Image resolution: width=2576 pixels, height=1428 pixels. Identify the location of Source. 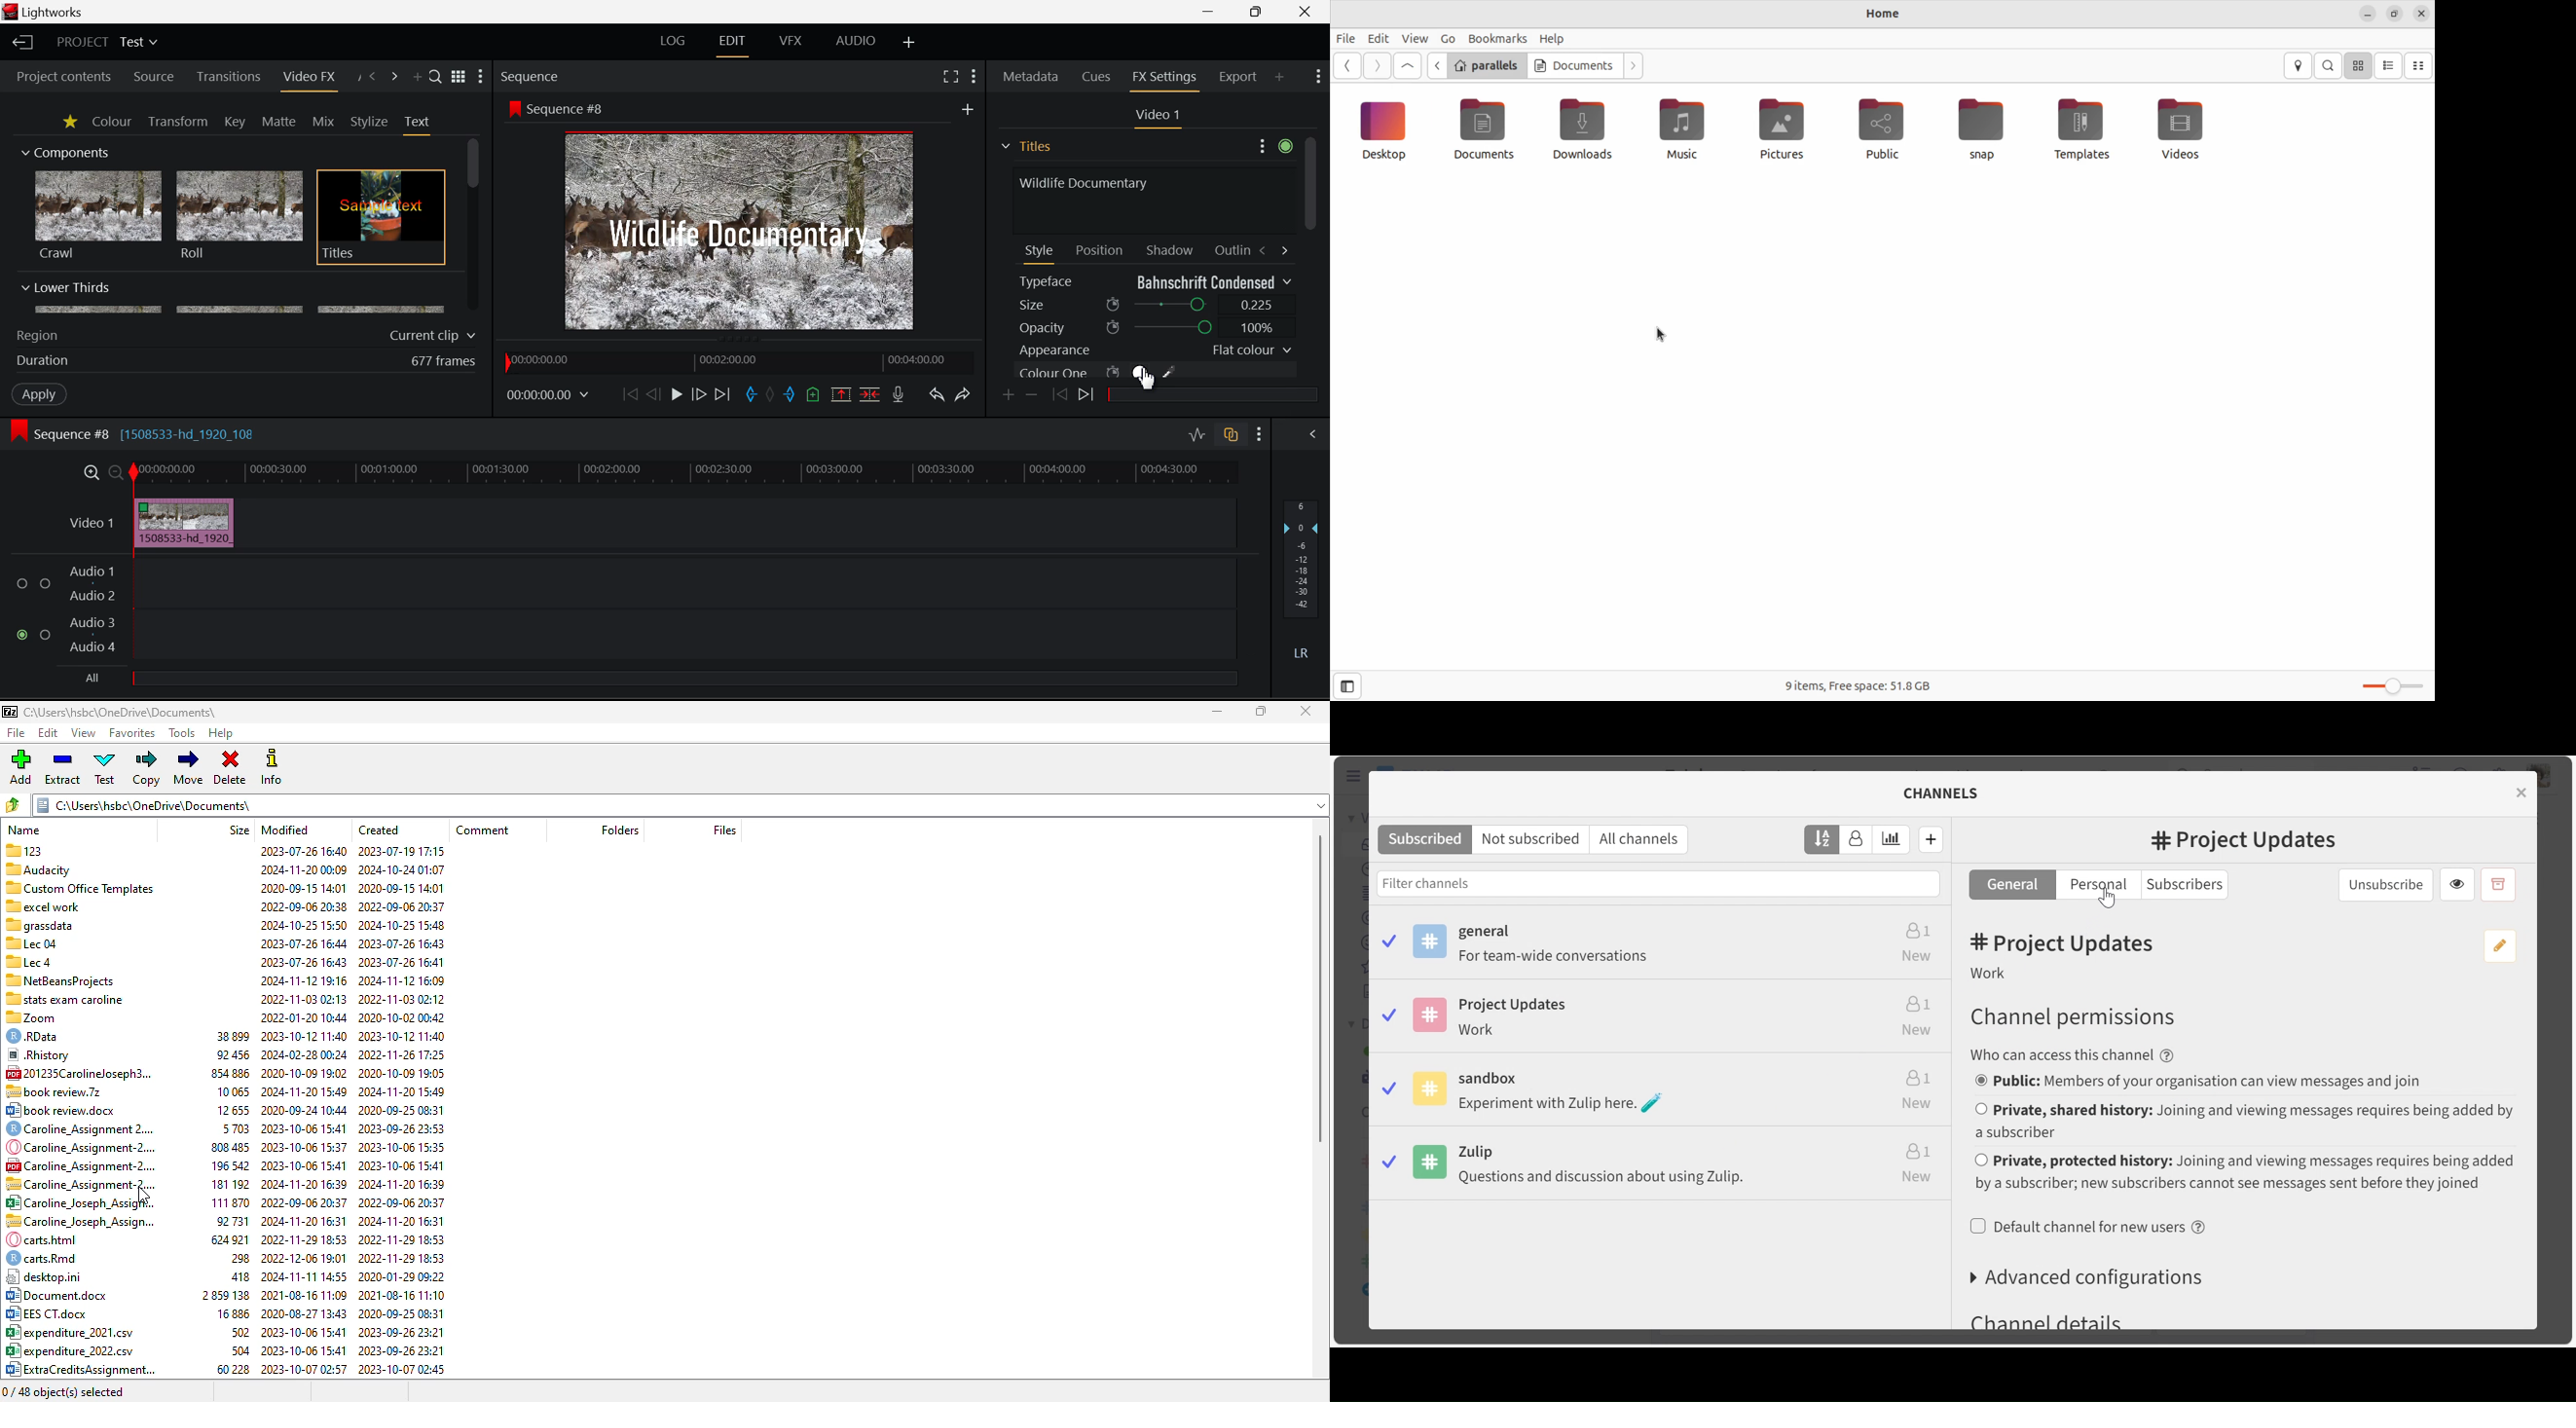
(154, 78).